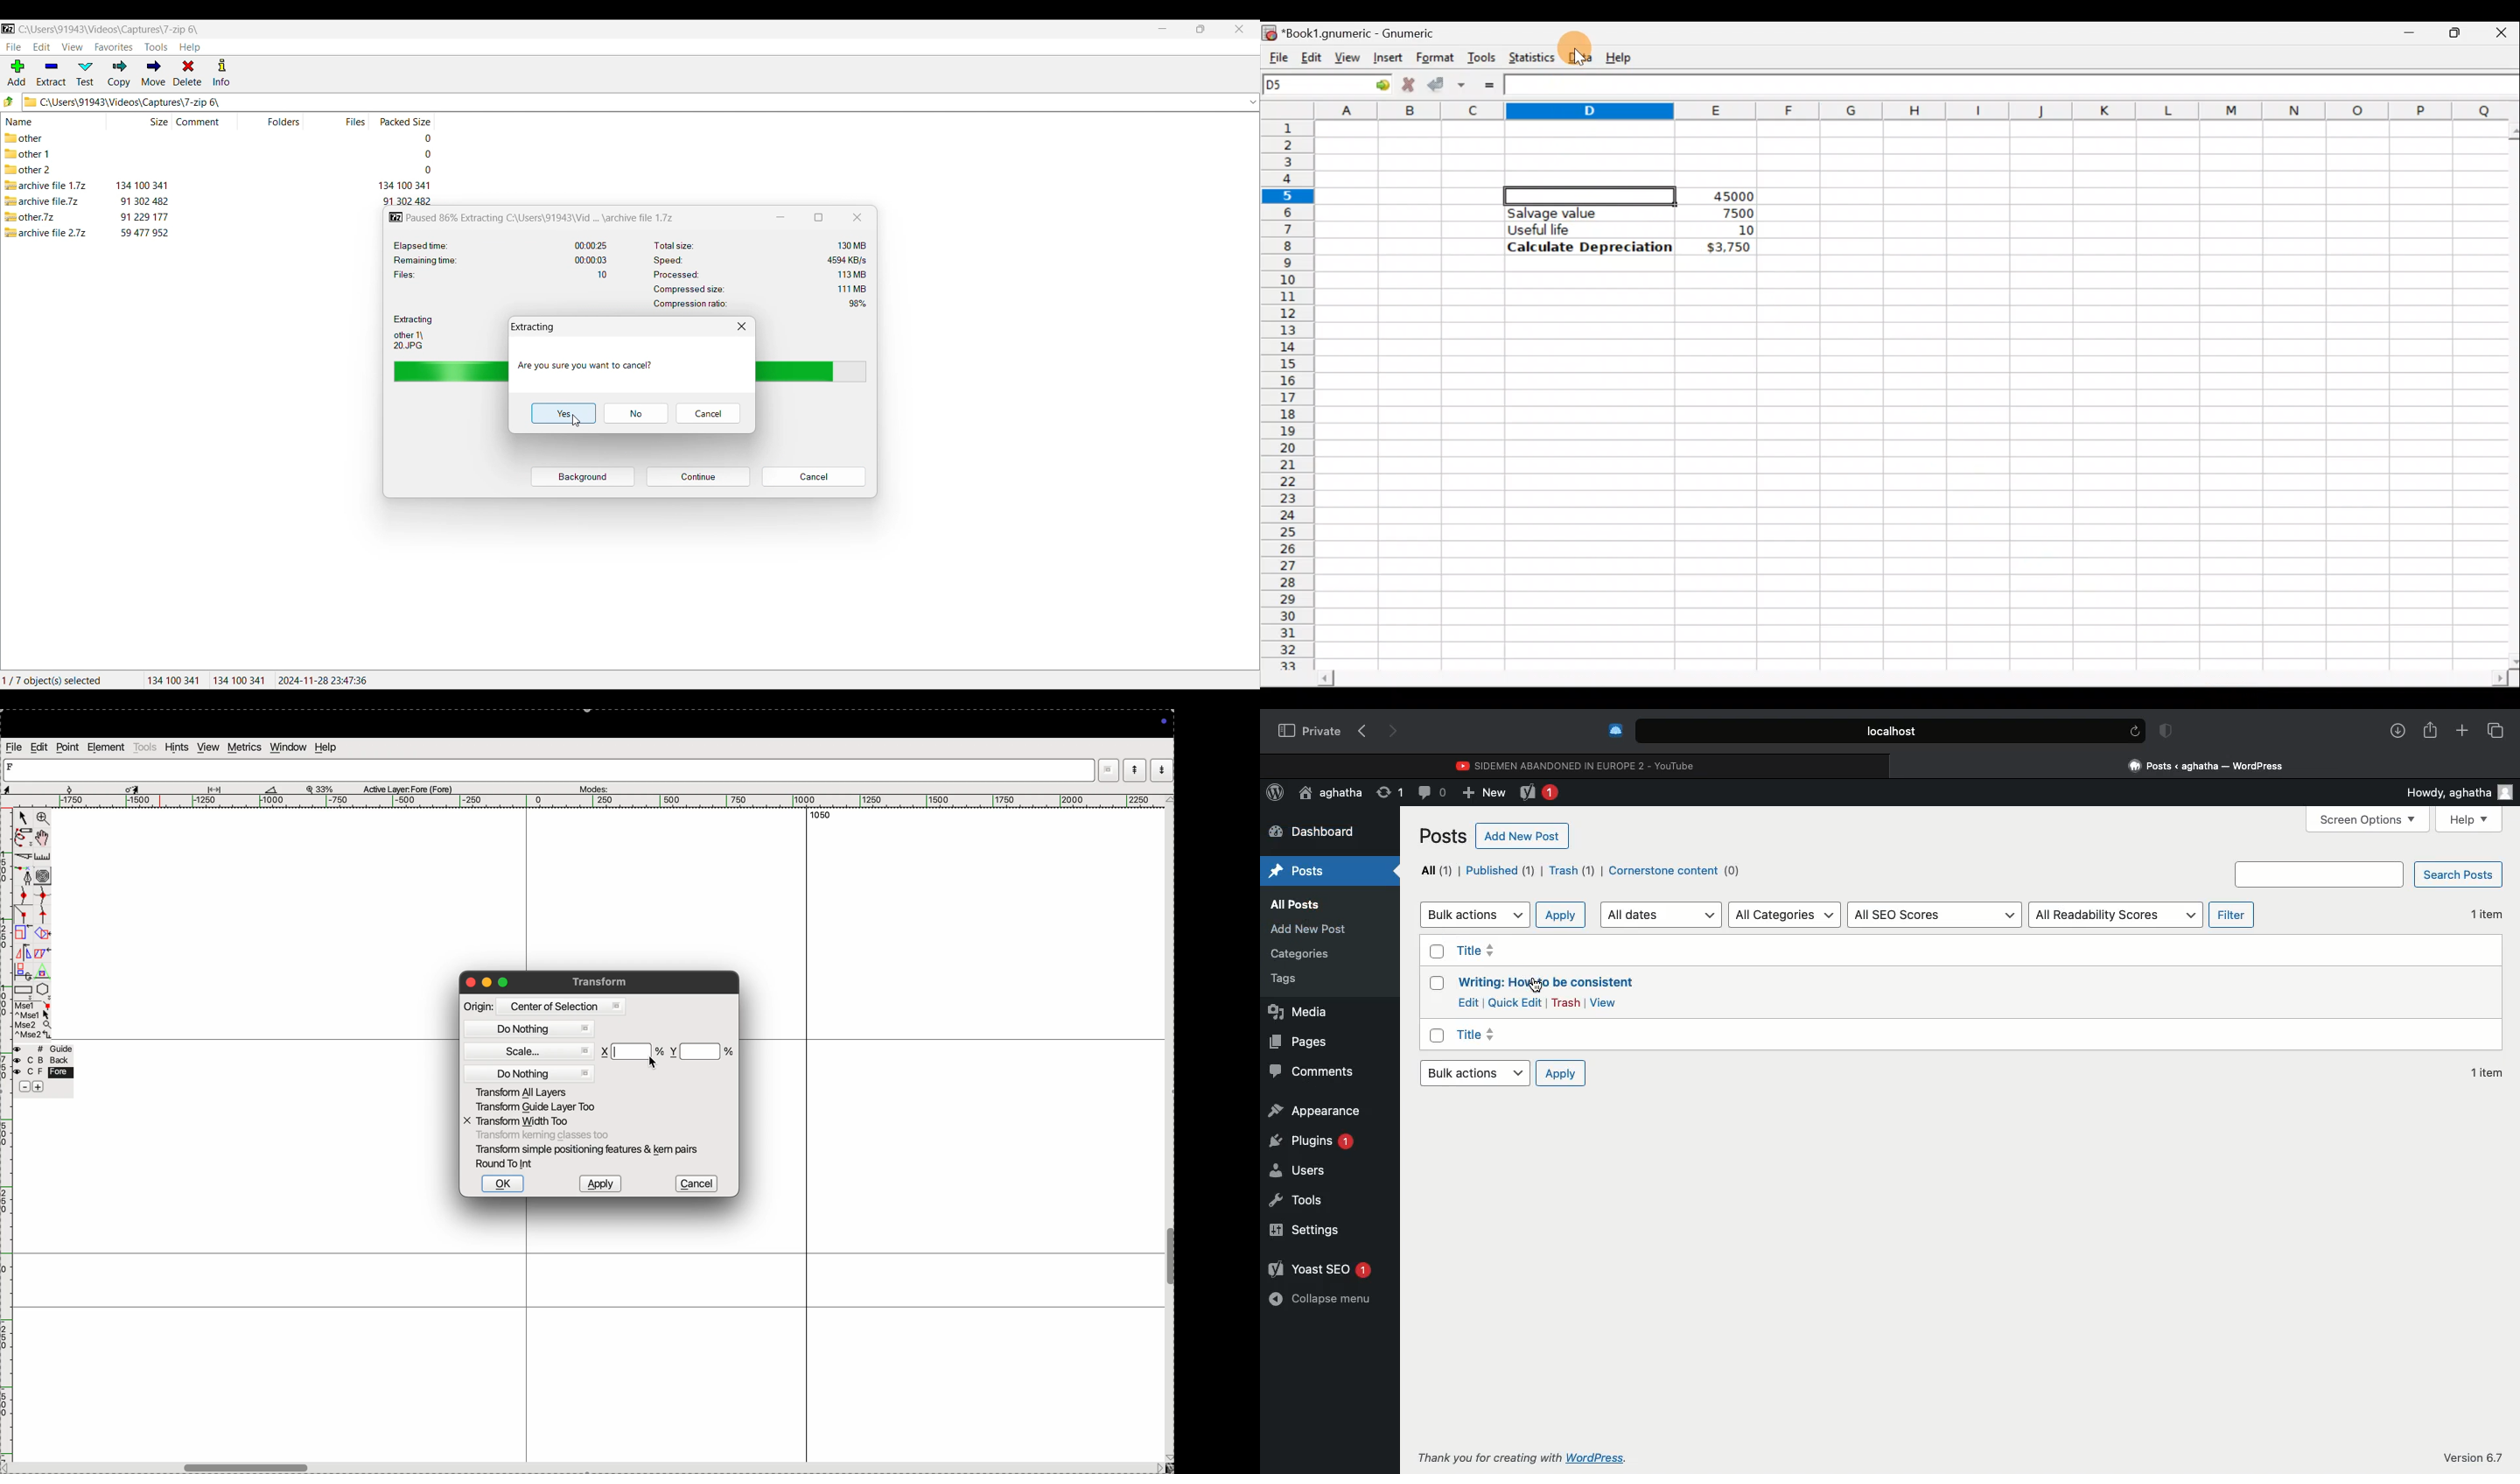 The width and height of the screenshot is (2520, 1484). I want to click on Youtube, so click(1578, 763).